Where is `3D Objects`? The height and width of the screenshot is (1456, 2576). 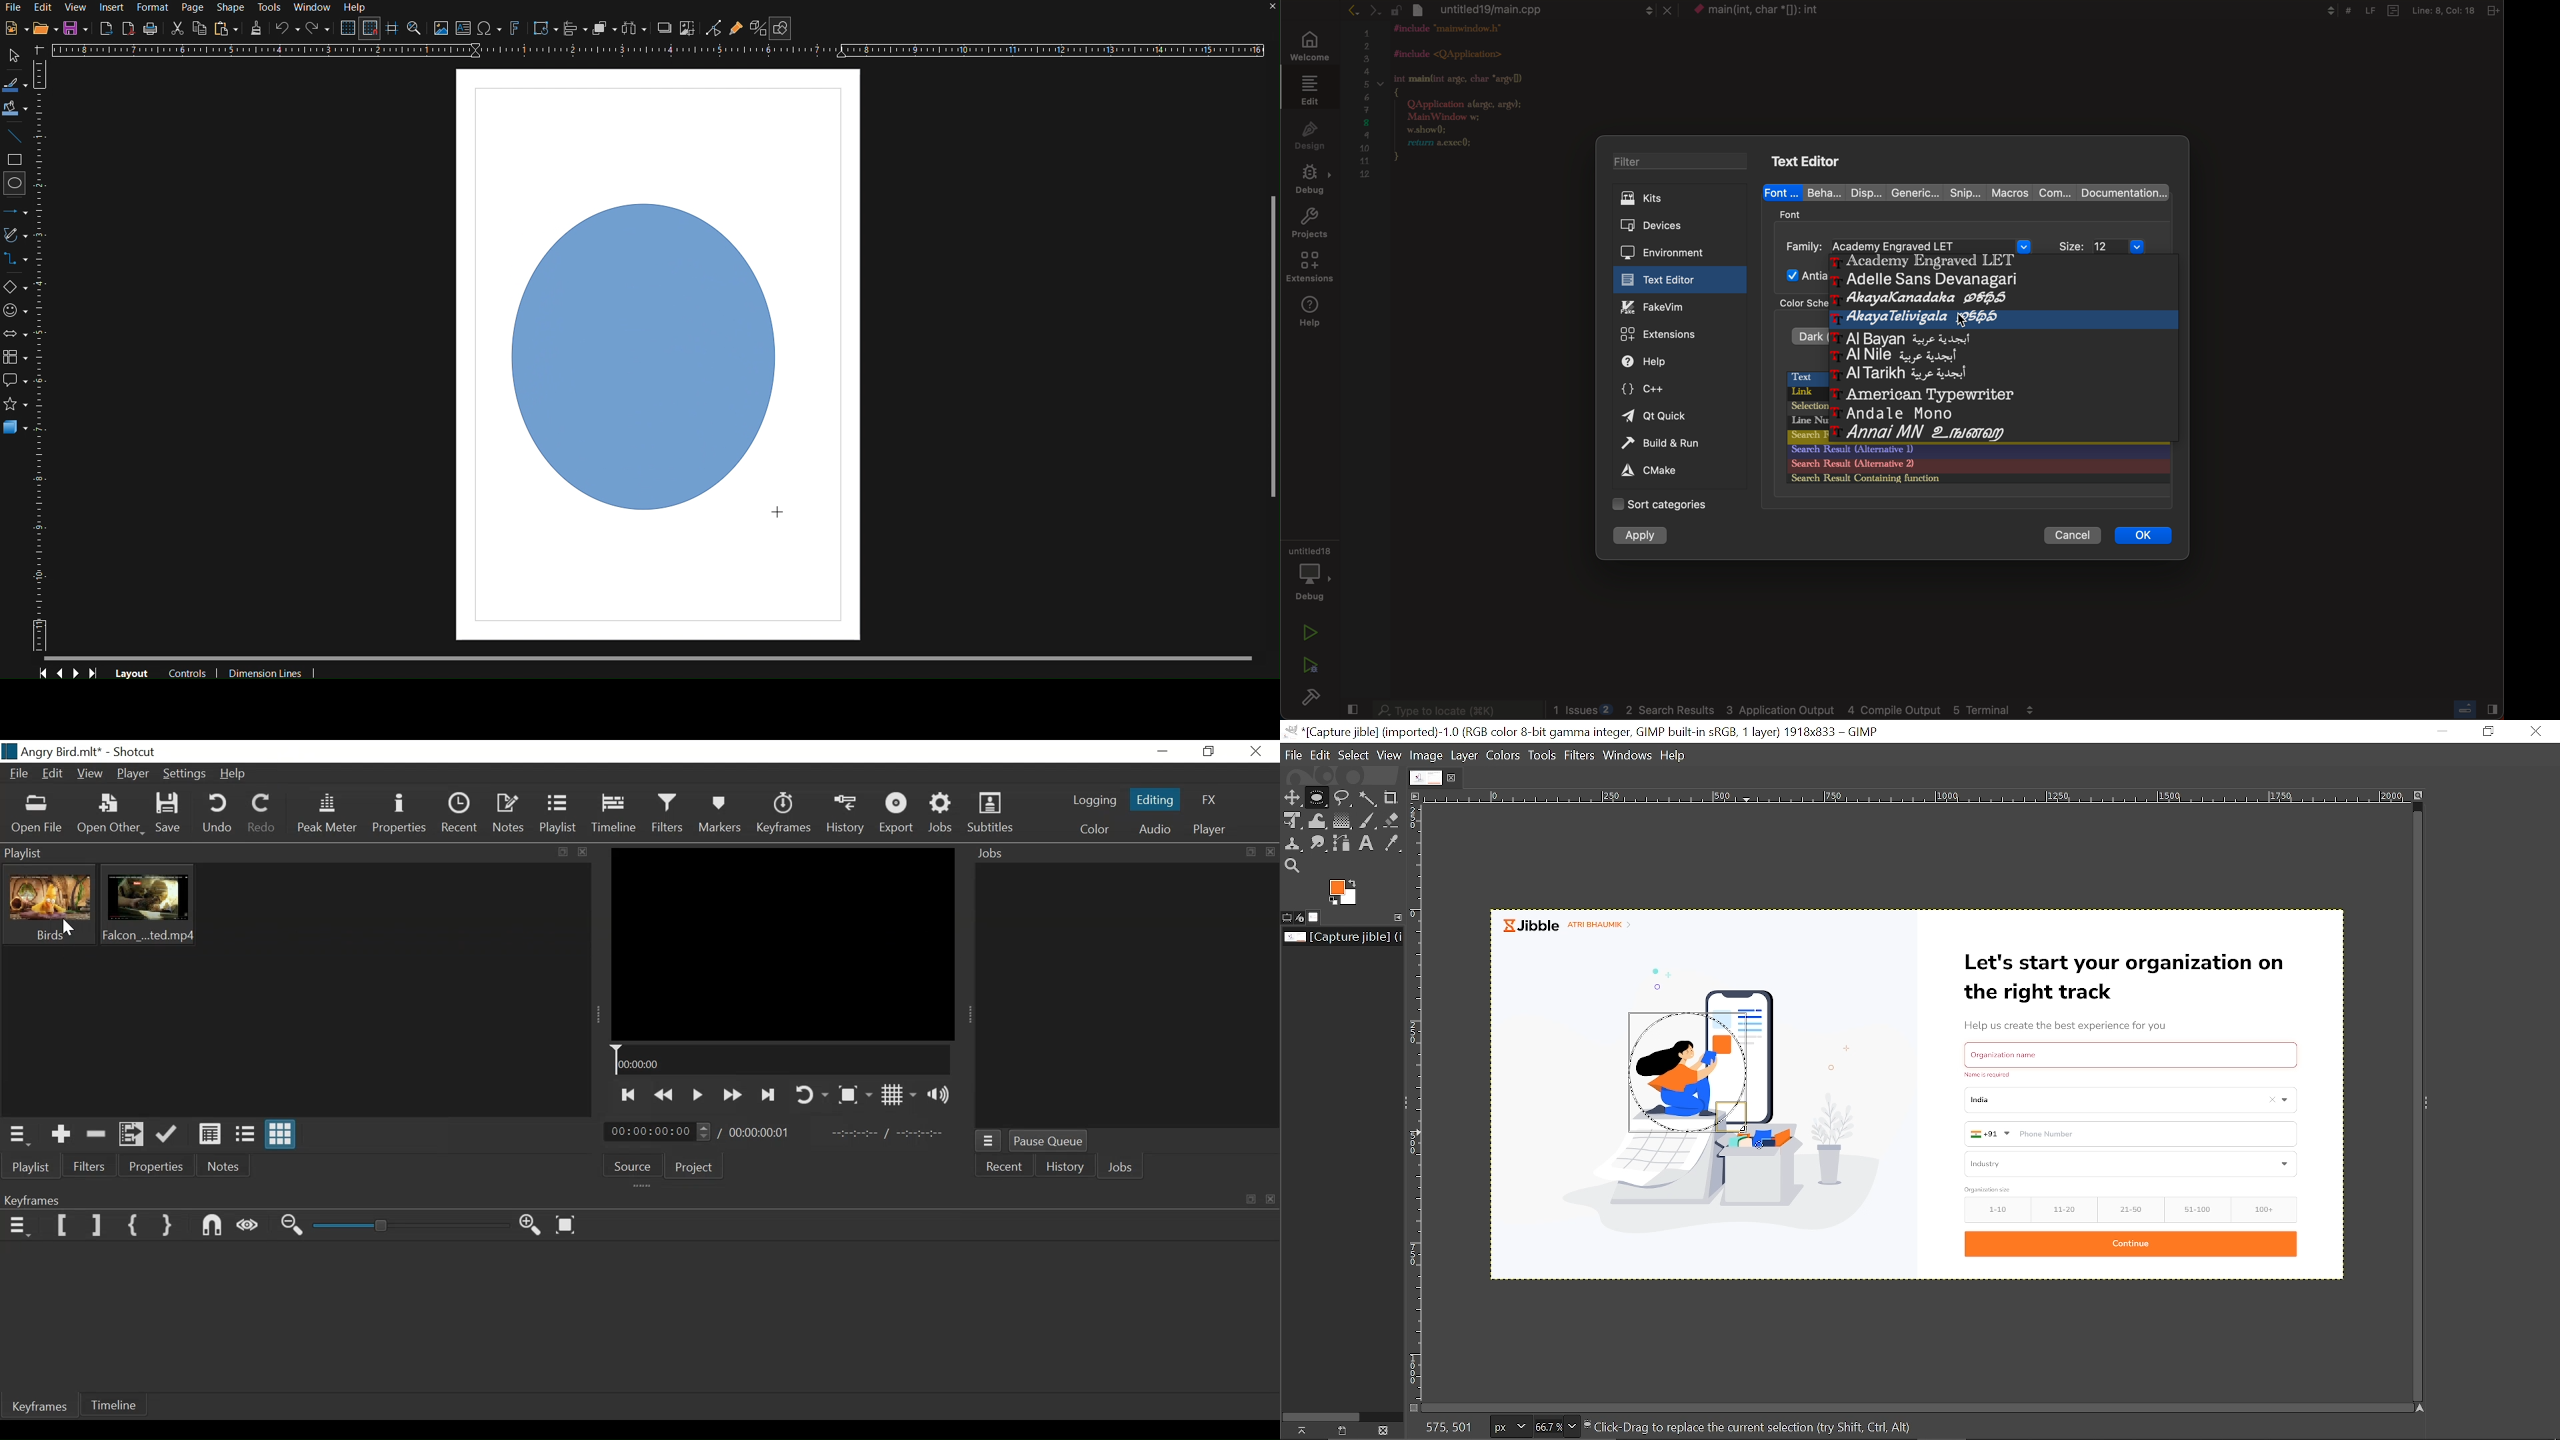
3D Objects is located at coordinates (15, 427).